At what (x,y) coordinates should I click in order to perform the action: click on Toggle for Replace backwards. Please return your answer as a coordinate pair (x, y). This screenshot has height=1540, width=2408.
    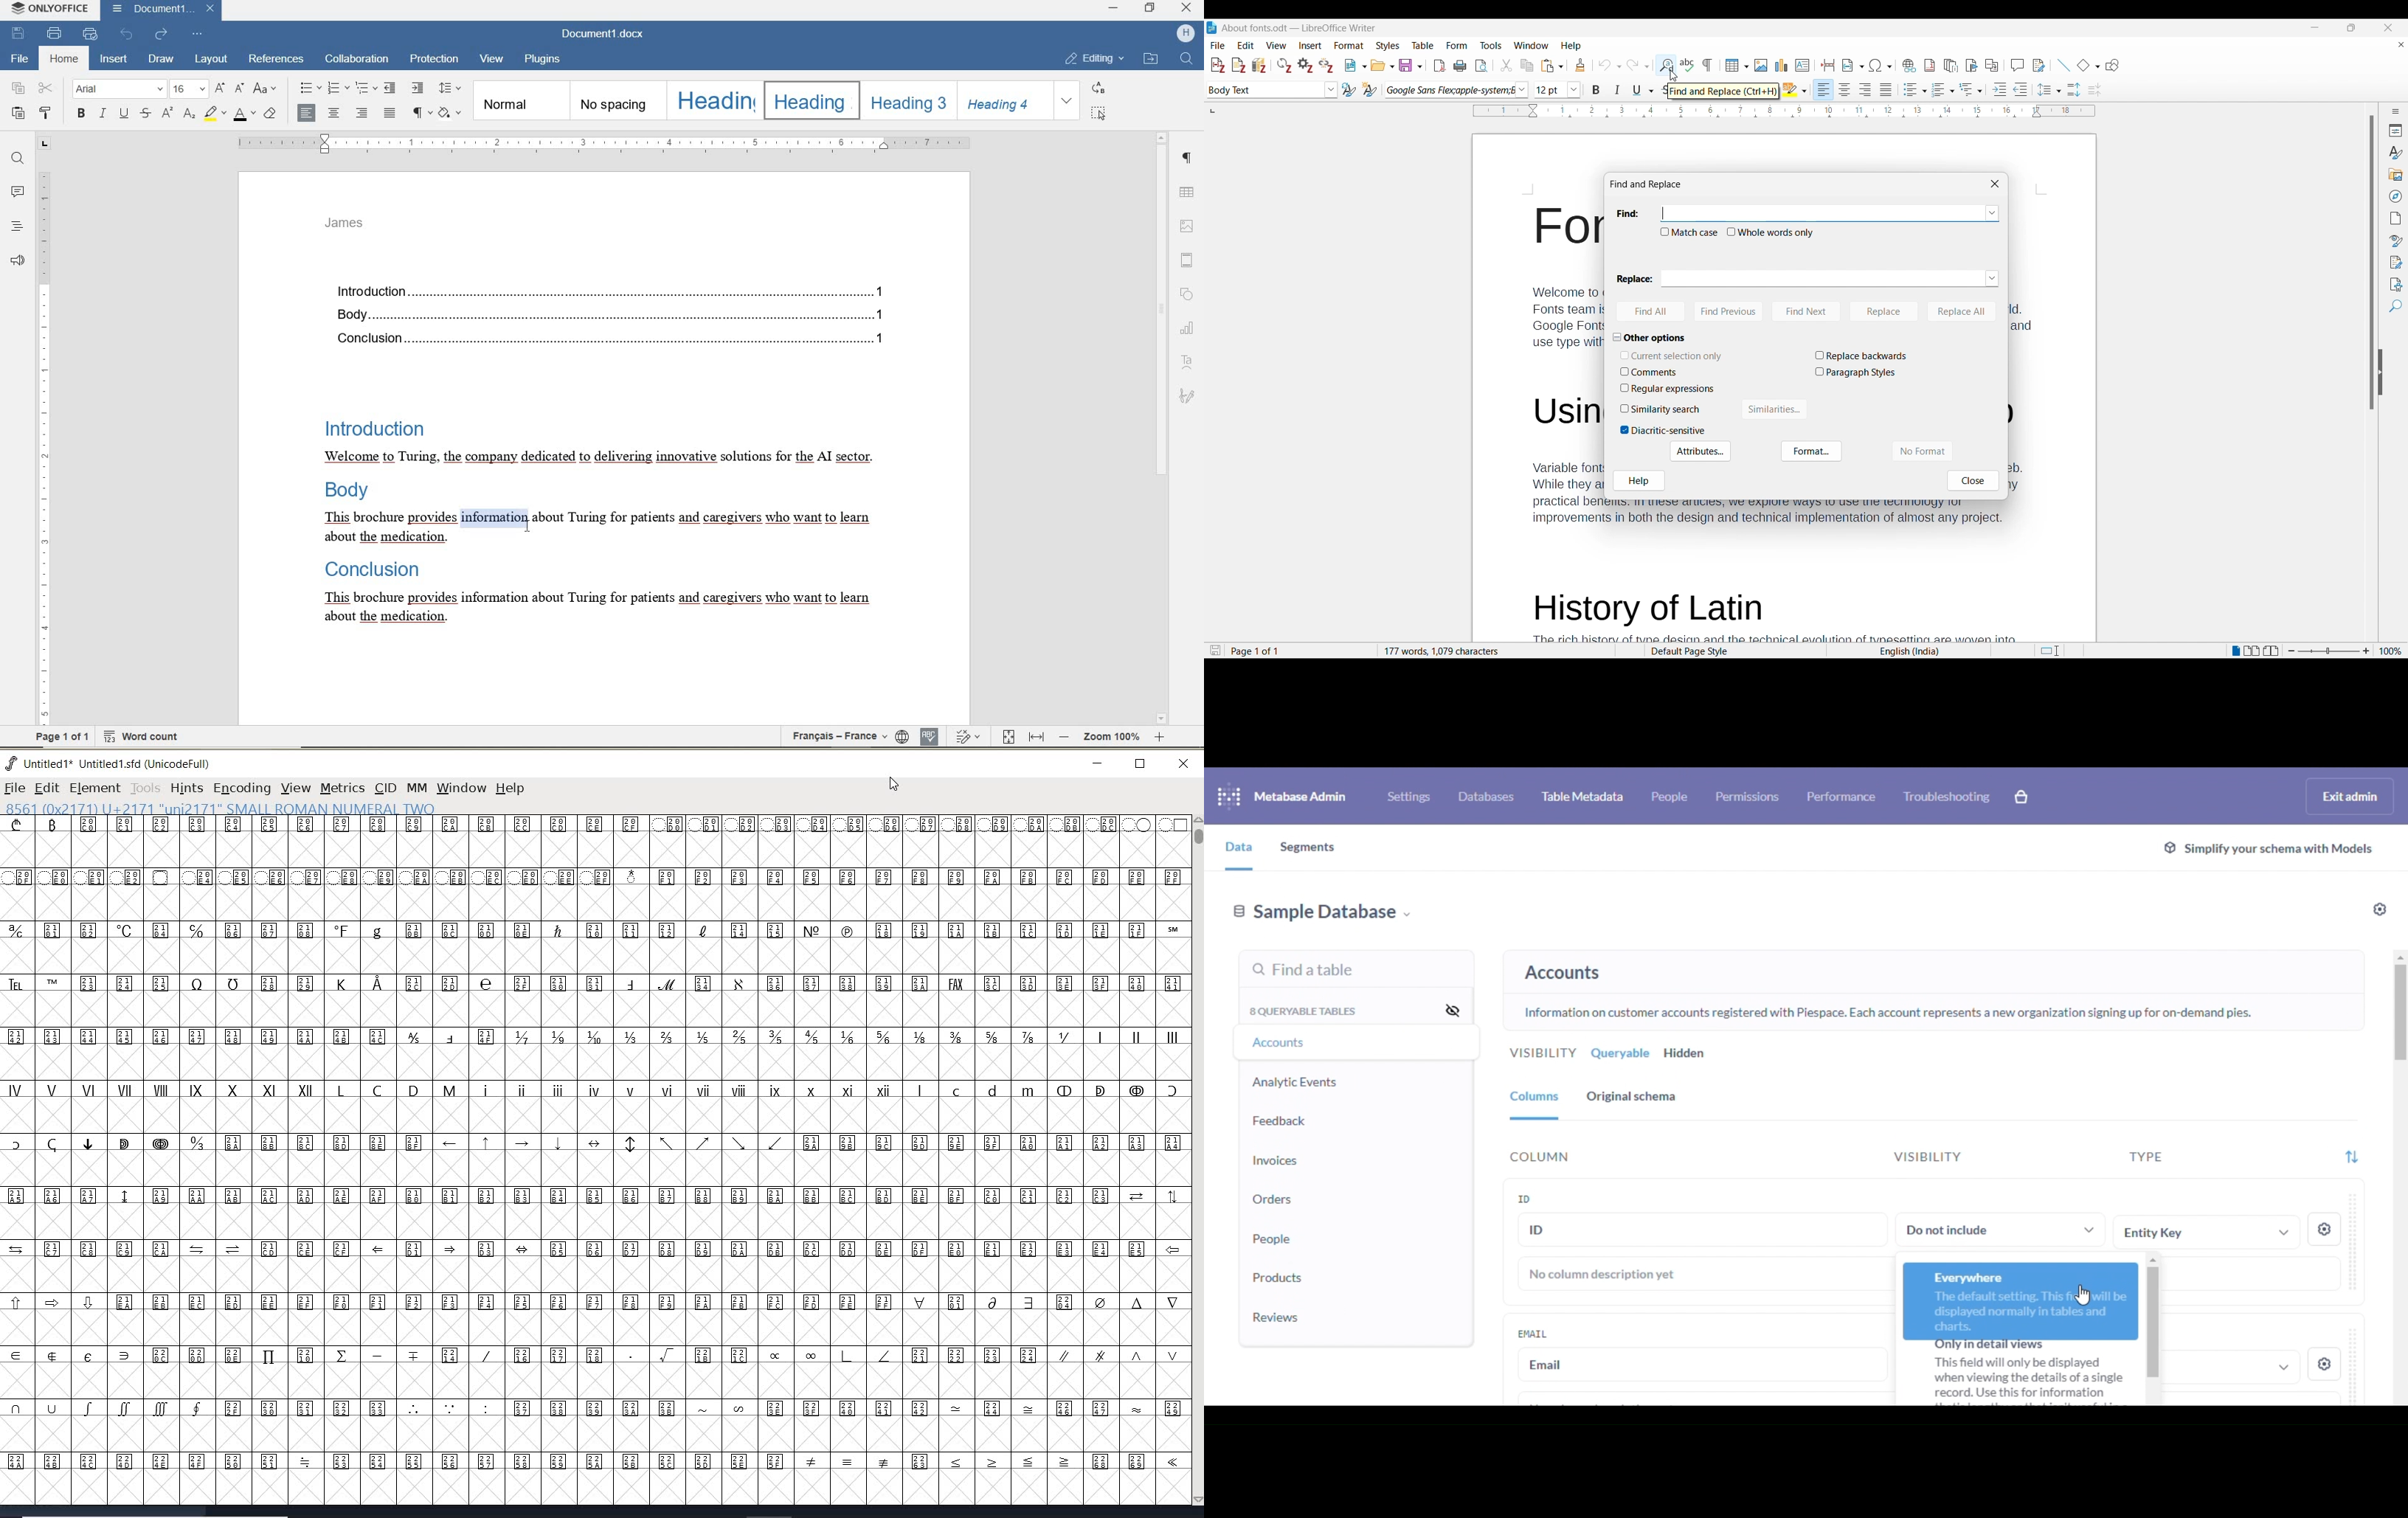
    Looking at the image, I should click on (1861, 356).